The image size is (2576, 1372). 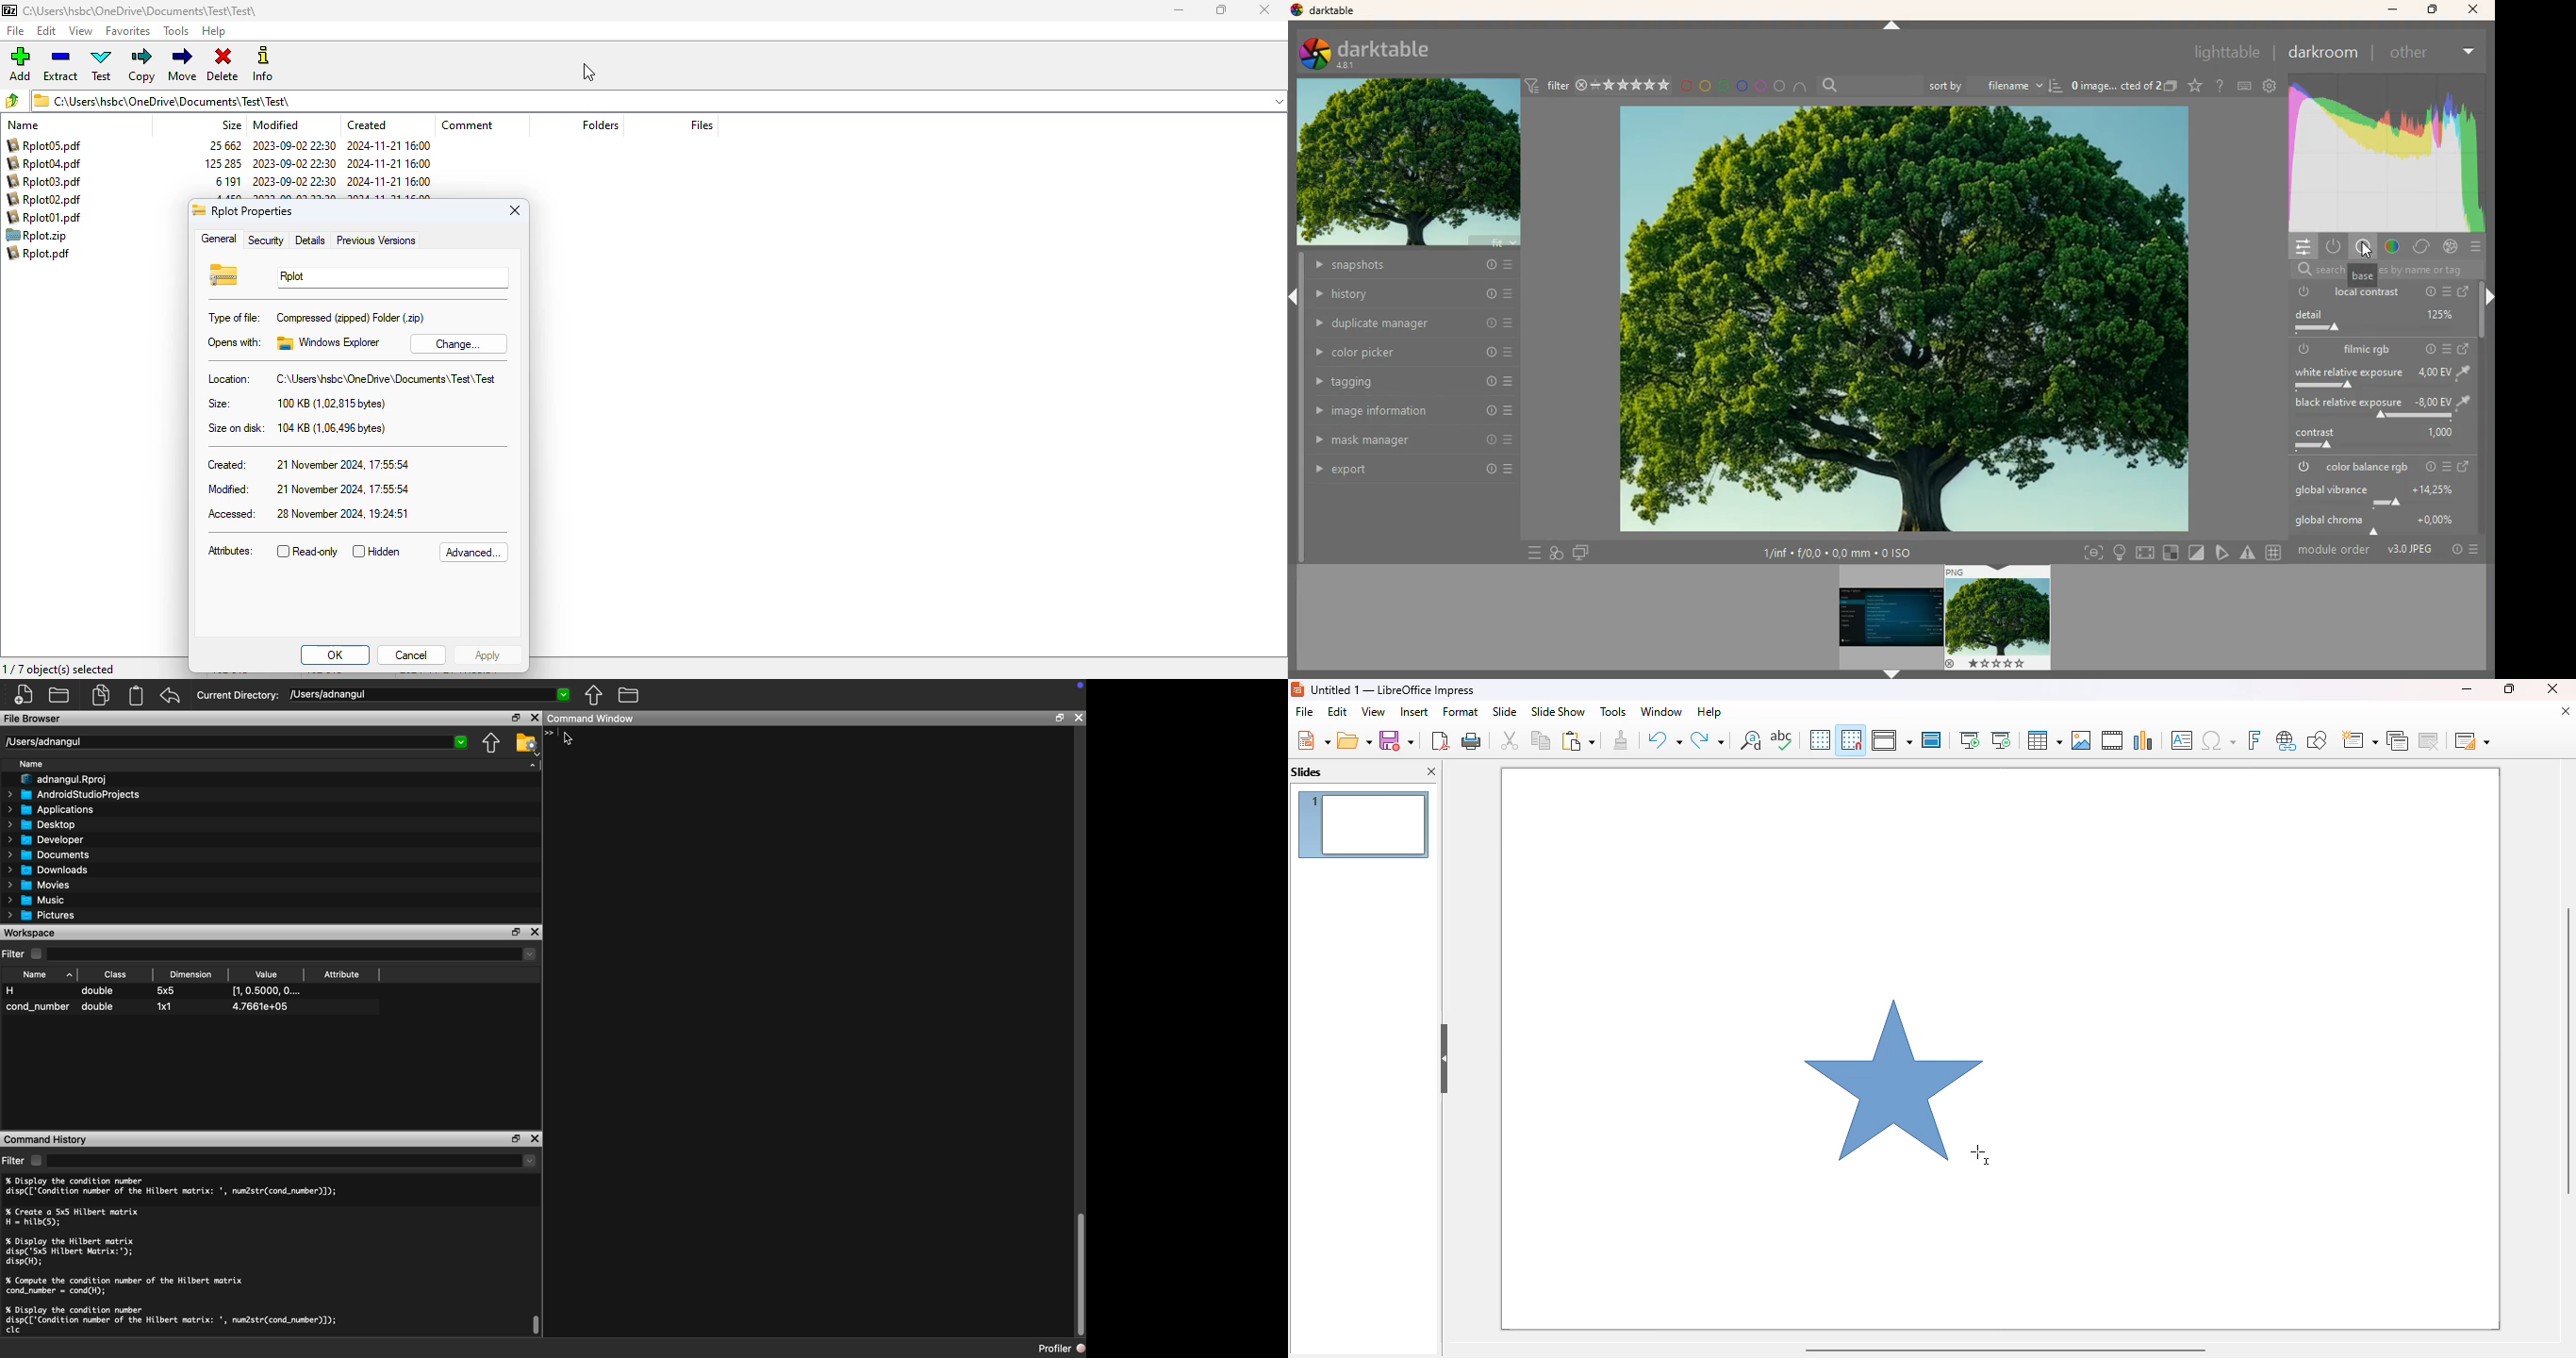 What do you see at coordinates (2565, 1051) in the screenshot?
I see `vertical scroll bar` at bounding box center [2565, 1051].